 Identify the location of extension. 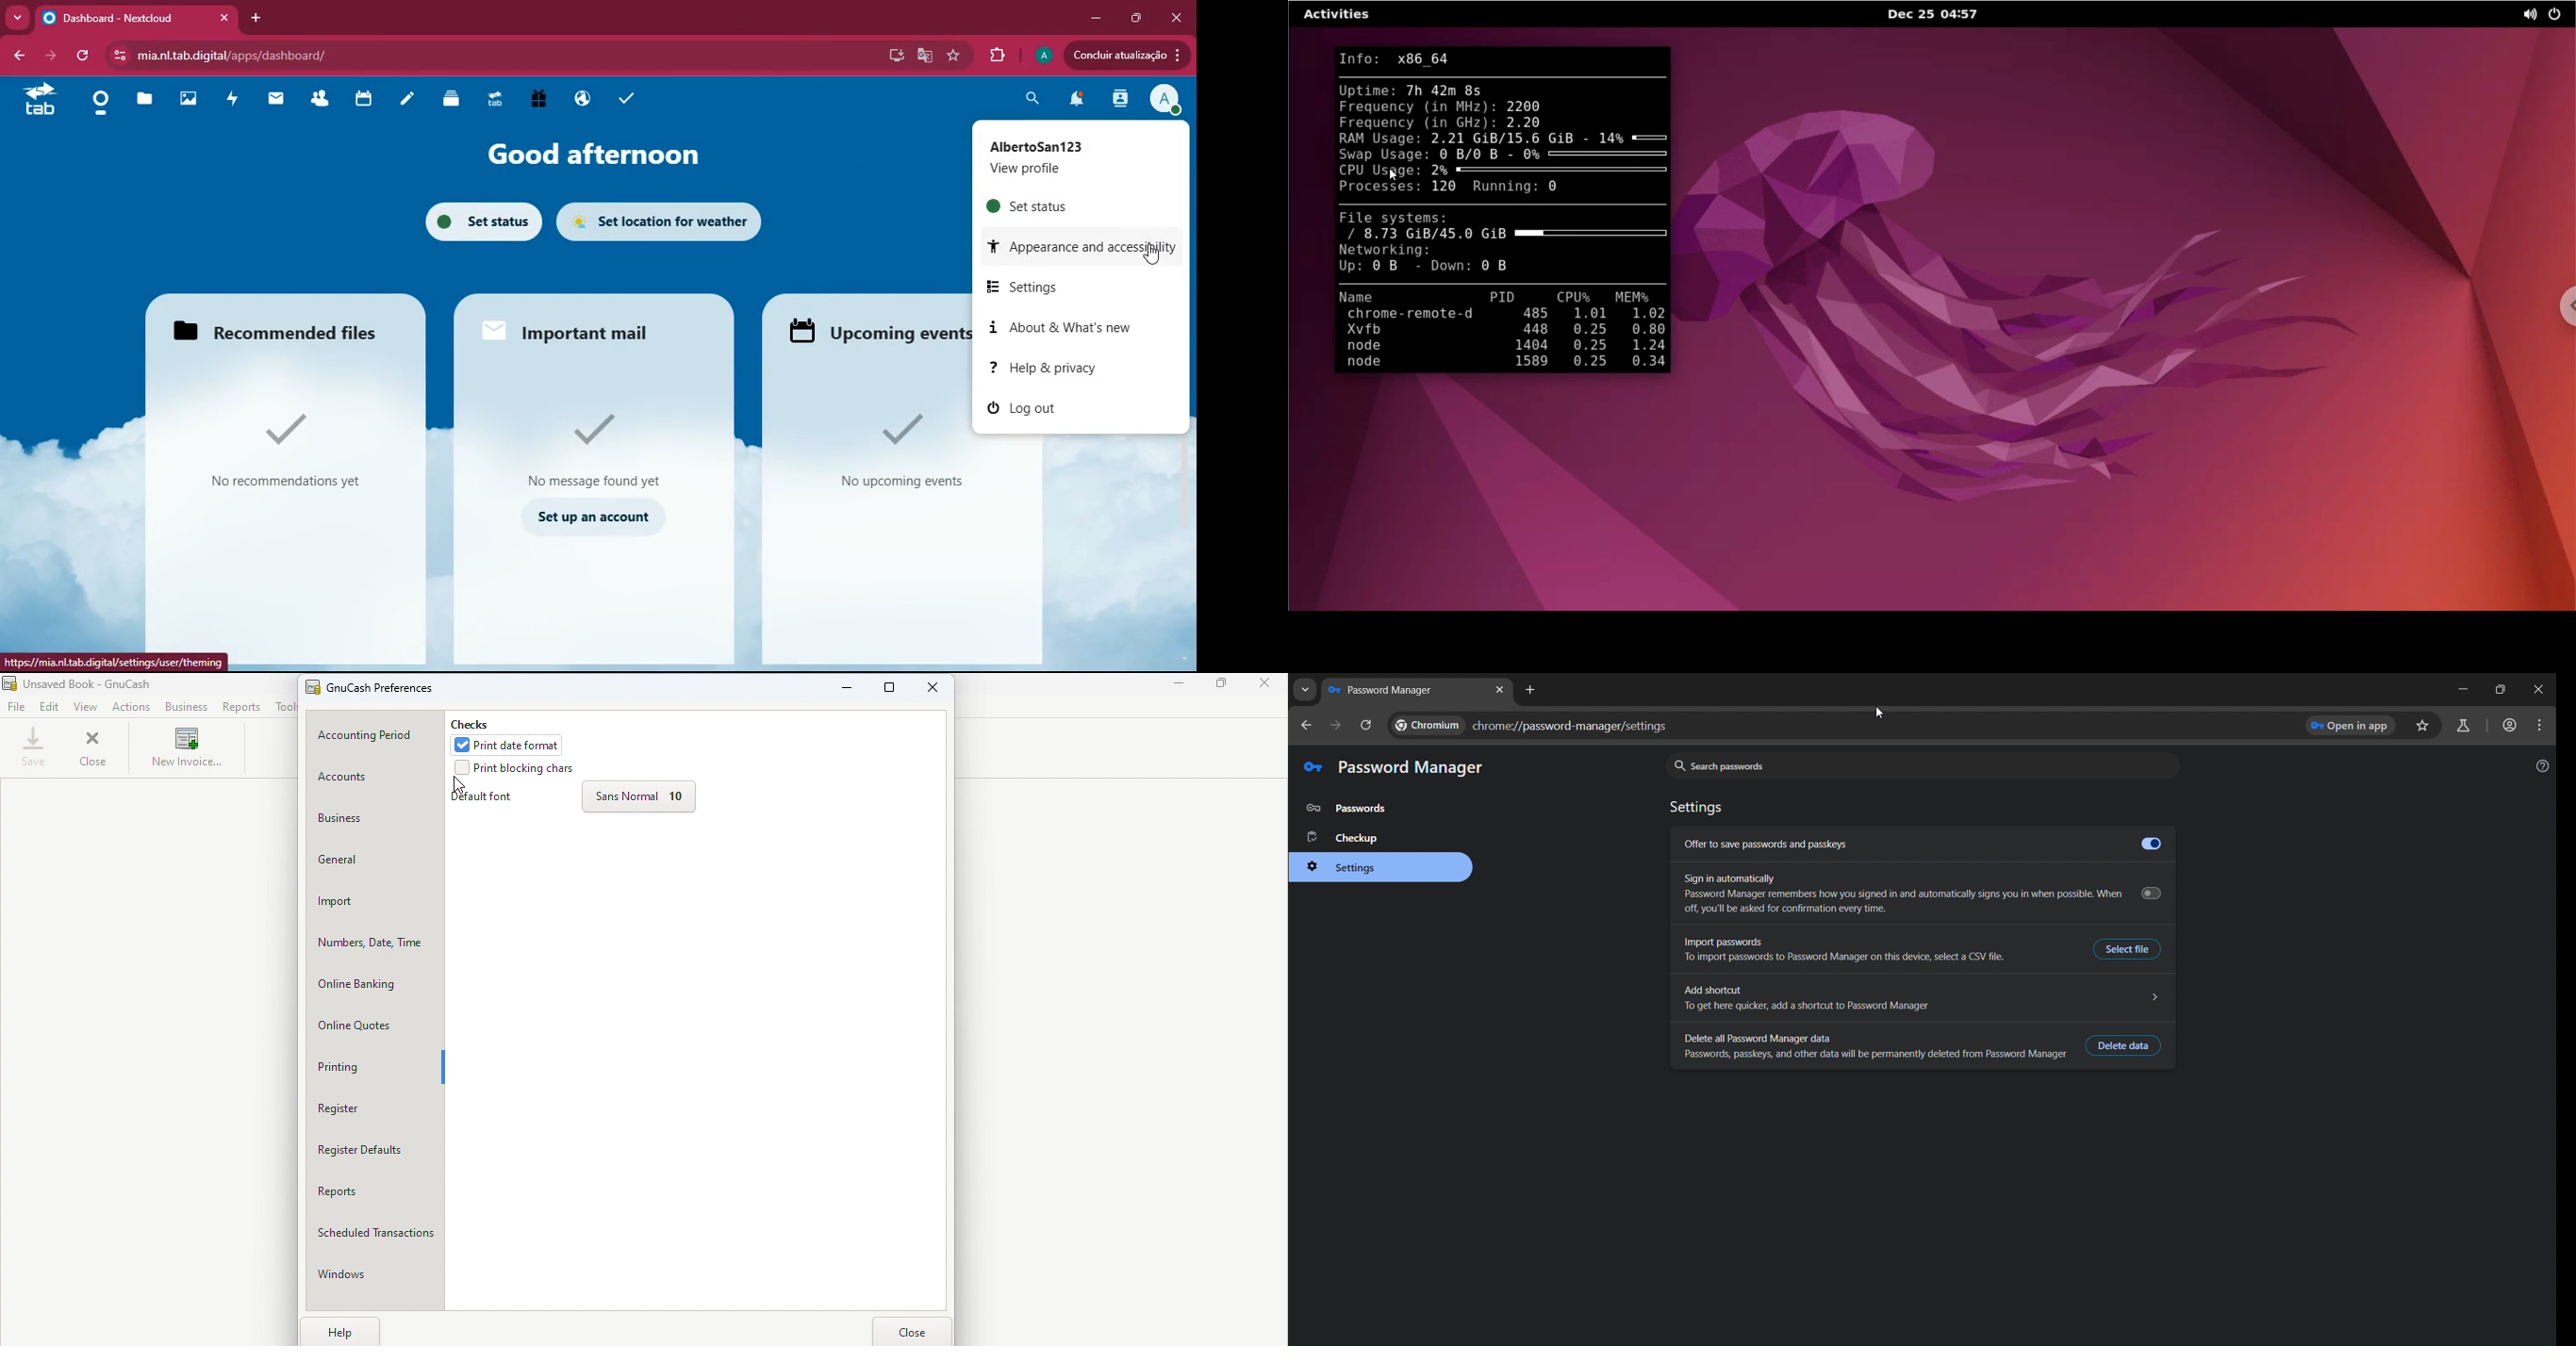
(998, 53).